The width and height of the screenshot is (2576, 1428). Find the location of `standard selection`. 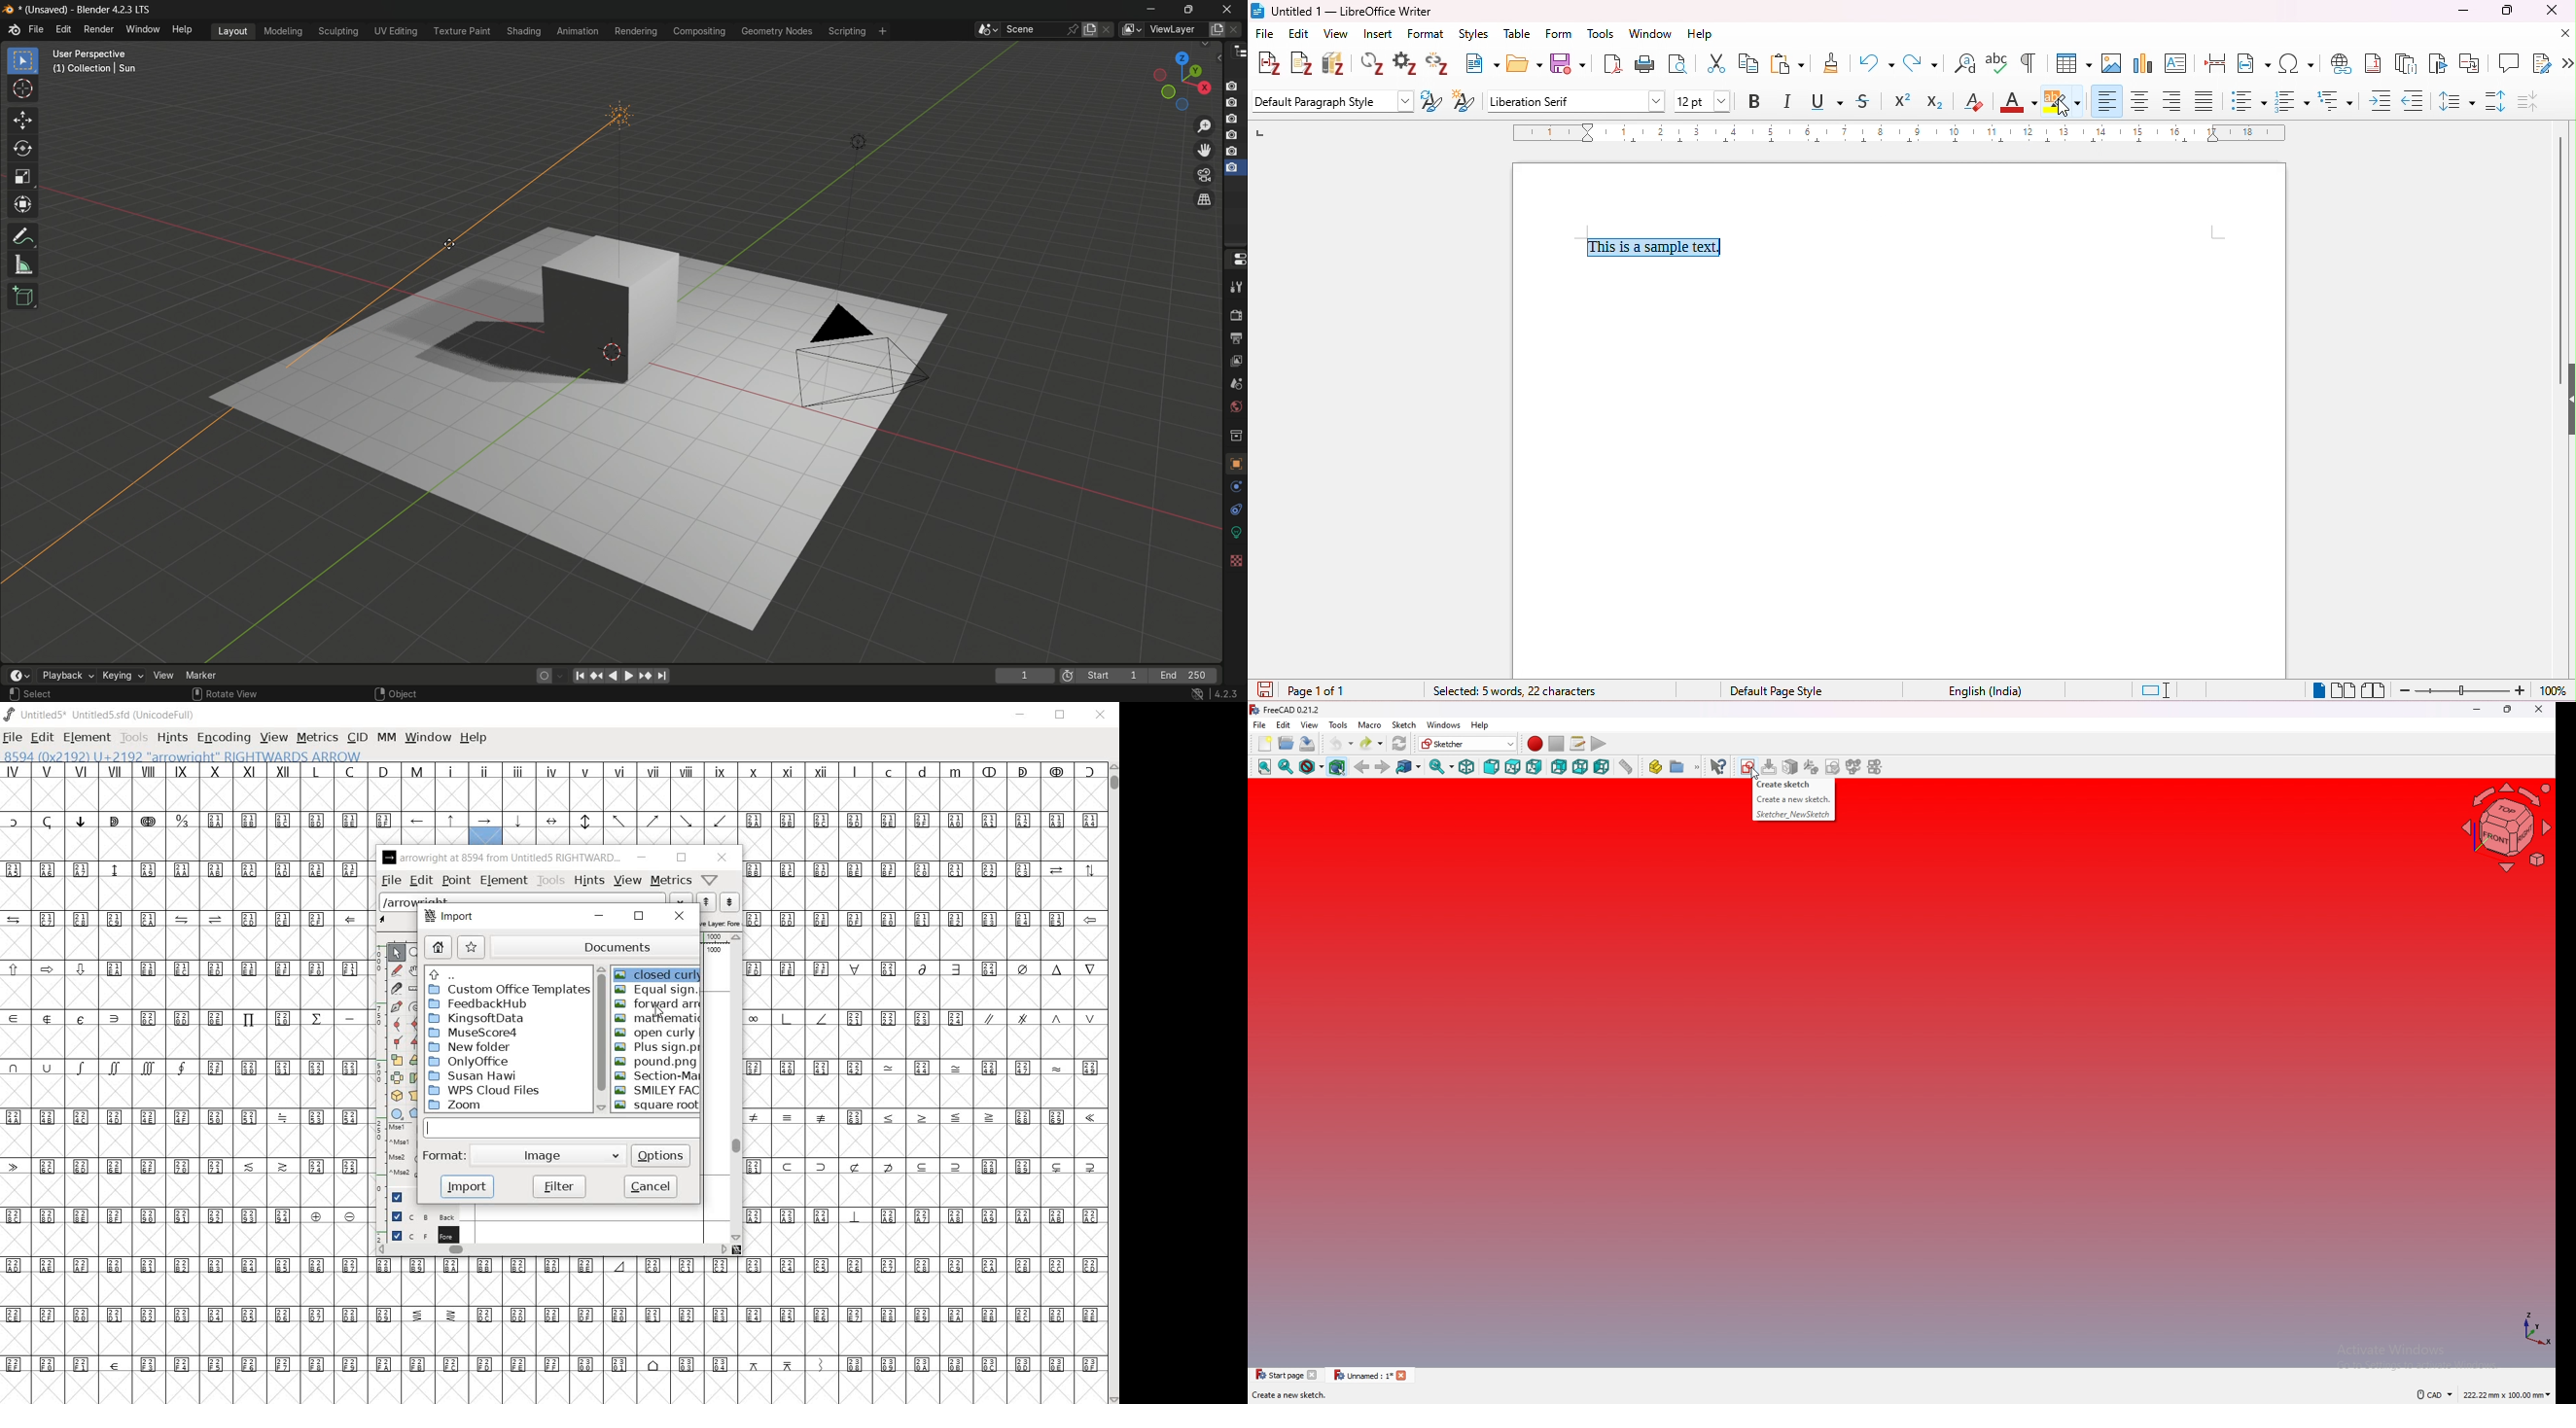

standard selection is located at coordinates (2161, 690).